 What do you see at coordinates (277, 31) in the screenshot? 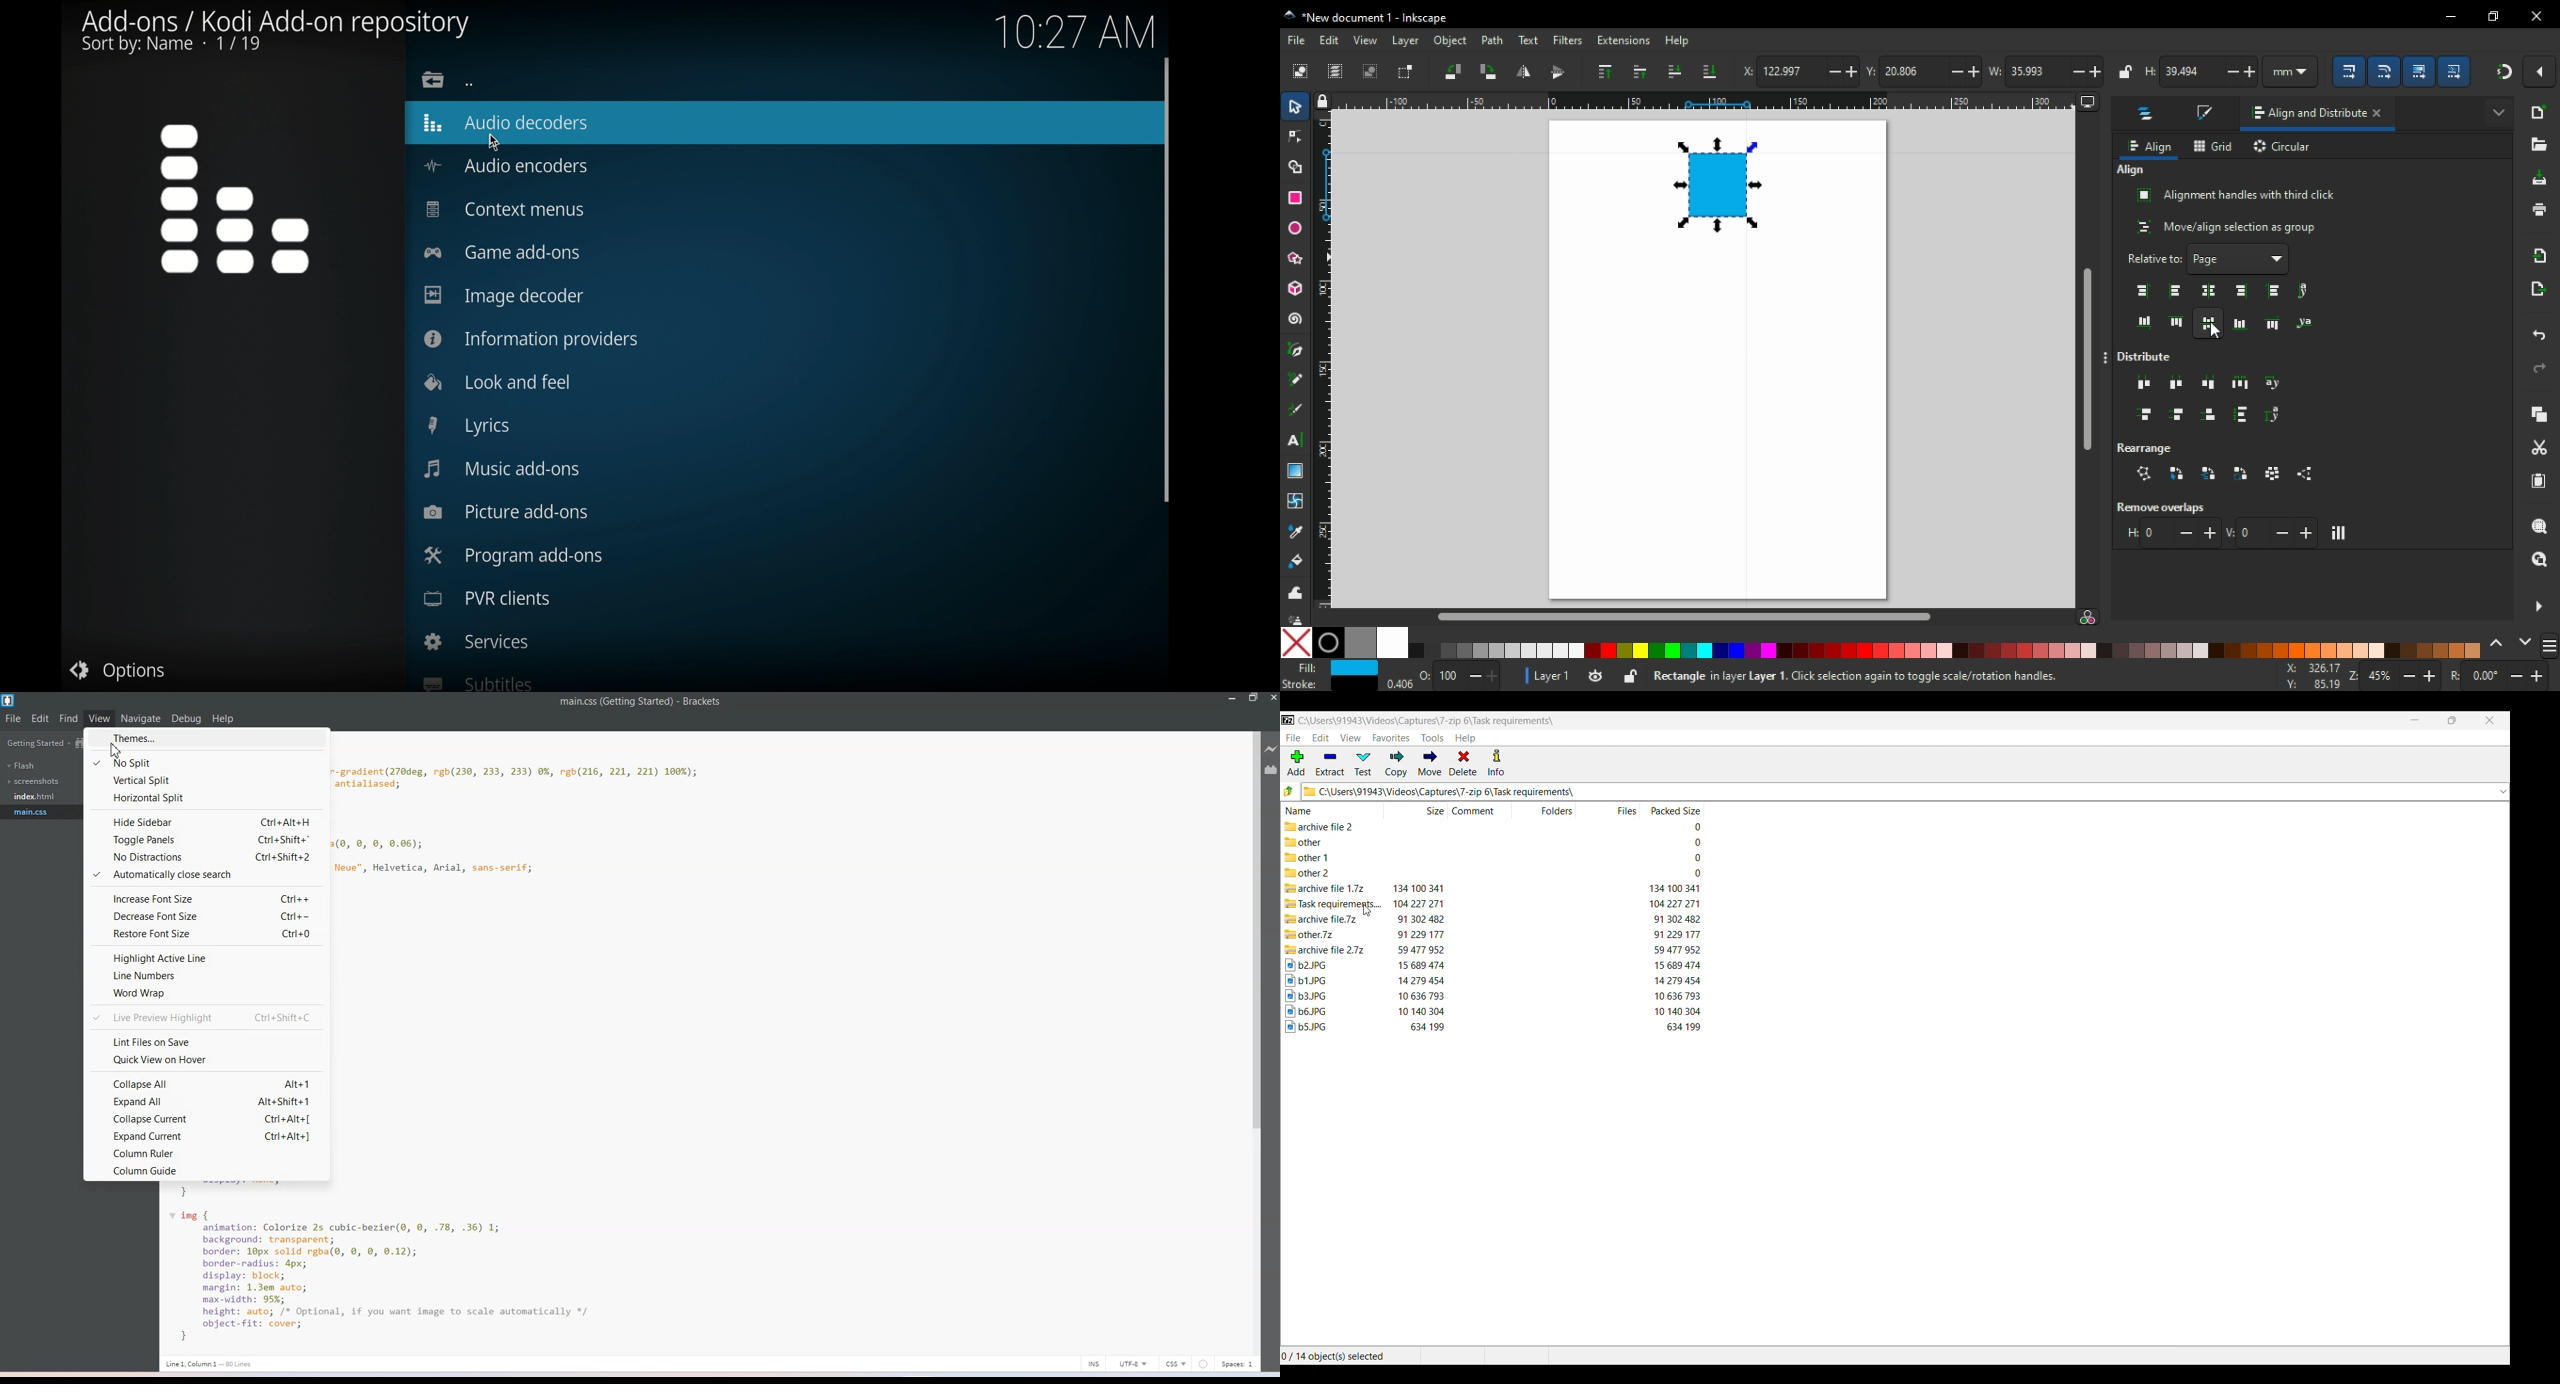
I see `add-ons/ kodi add-on repository` at bounding box center [277, 31].